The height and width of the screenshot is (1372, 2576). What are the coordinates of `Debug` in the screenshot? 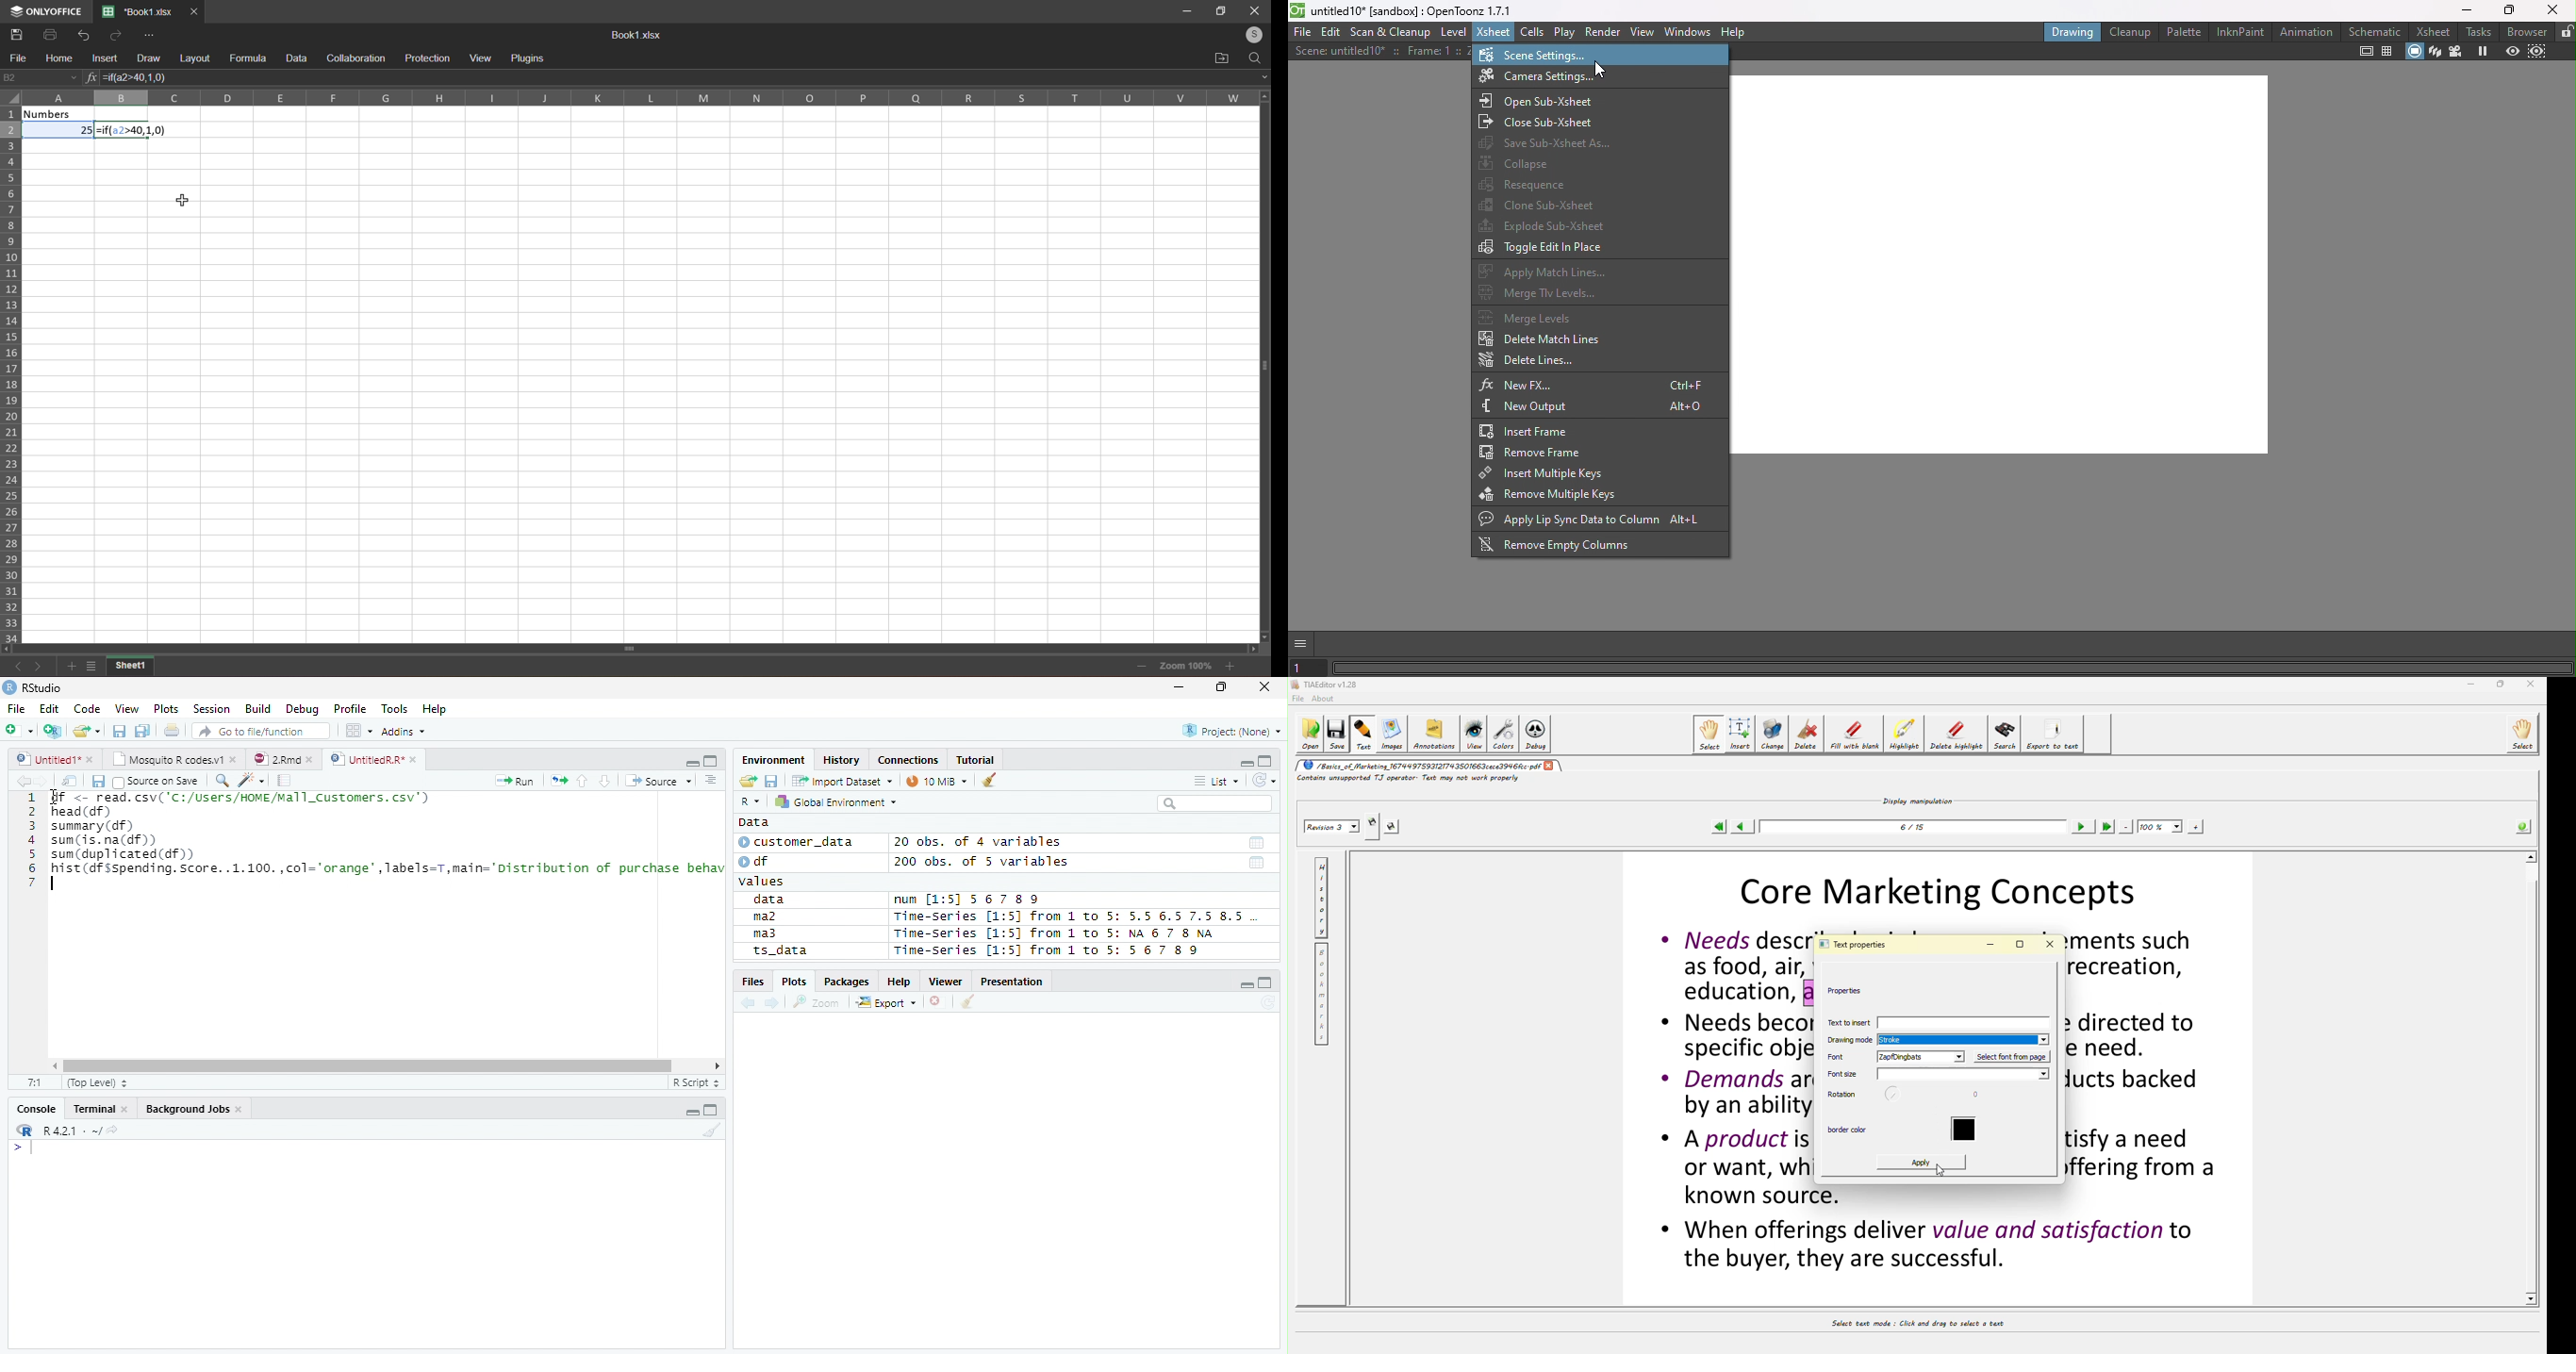 It's located at (303, 710).